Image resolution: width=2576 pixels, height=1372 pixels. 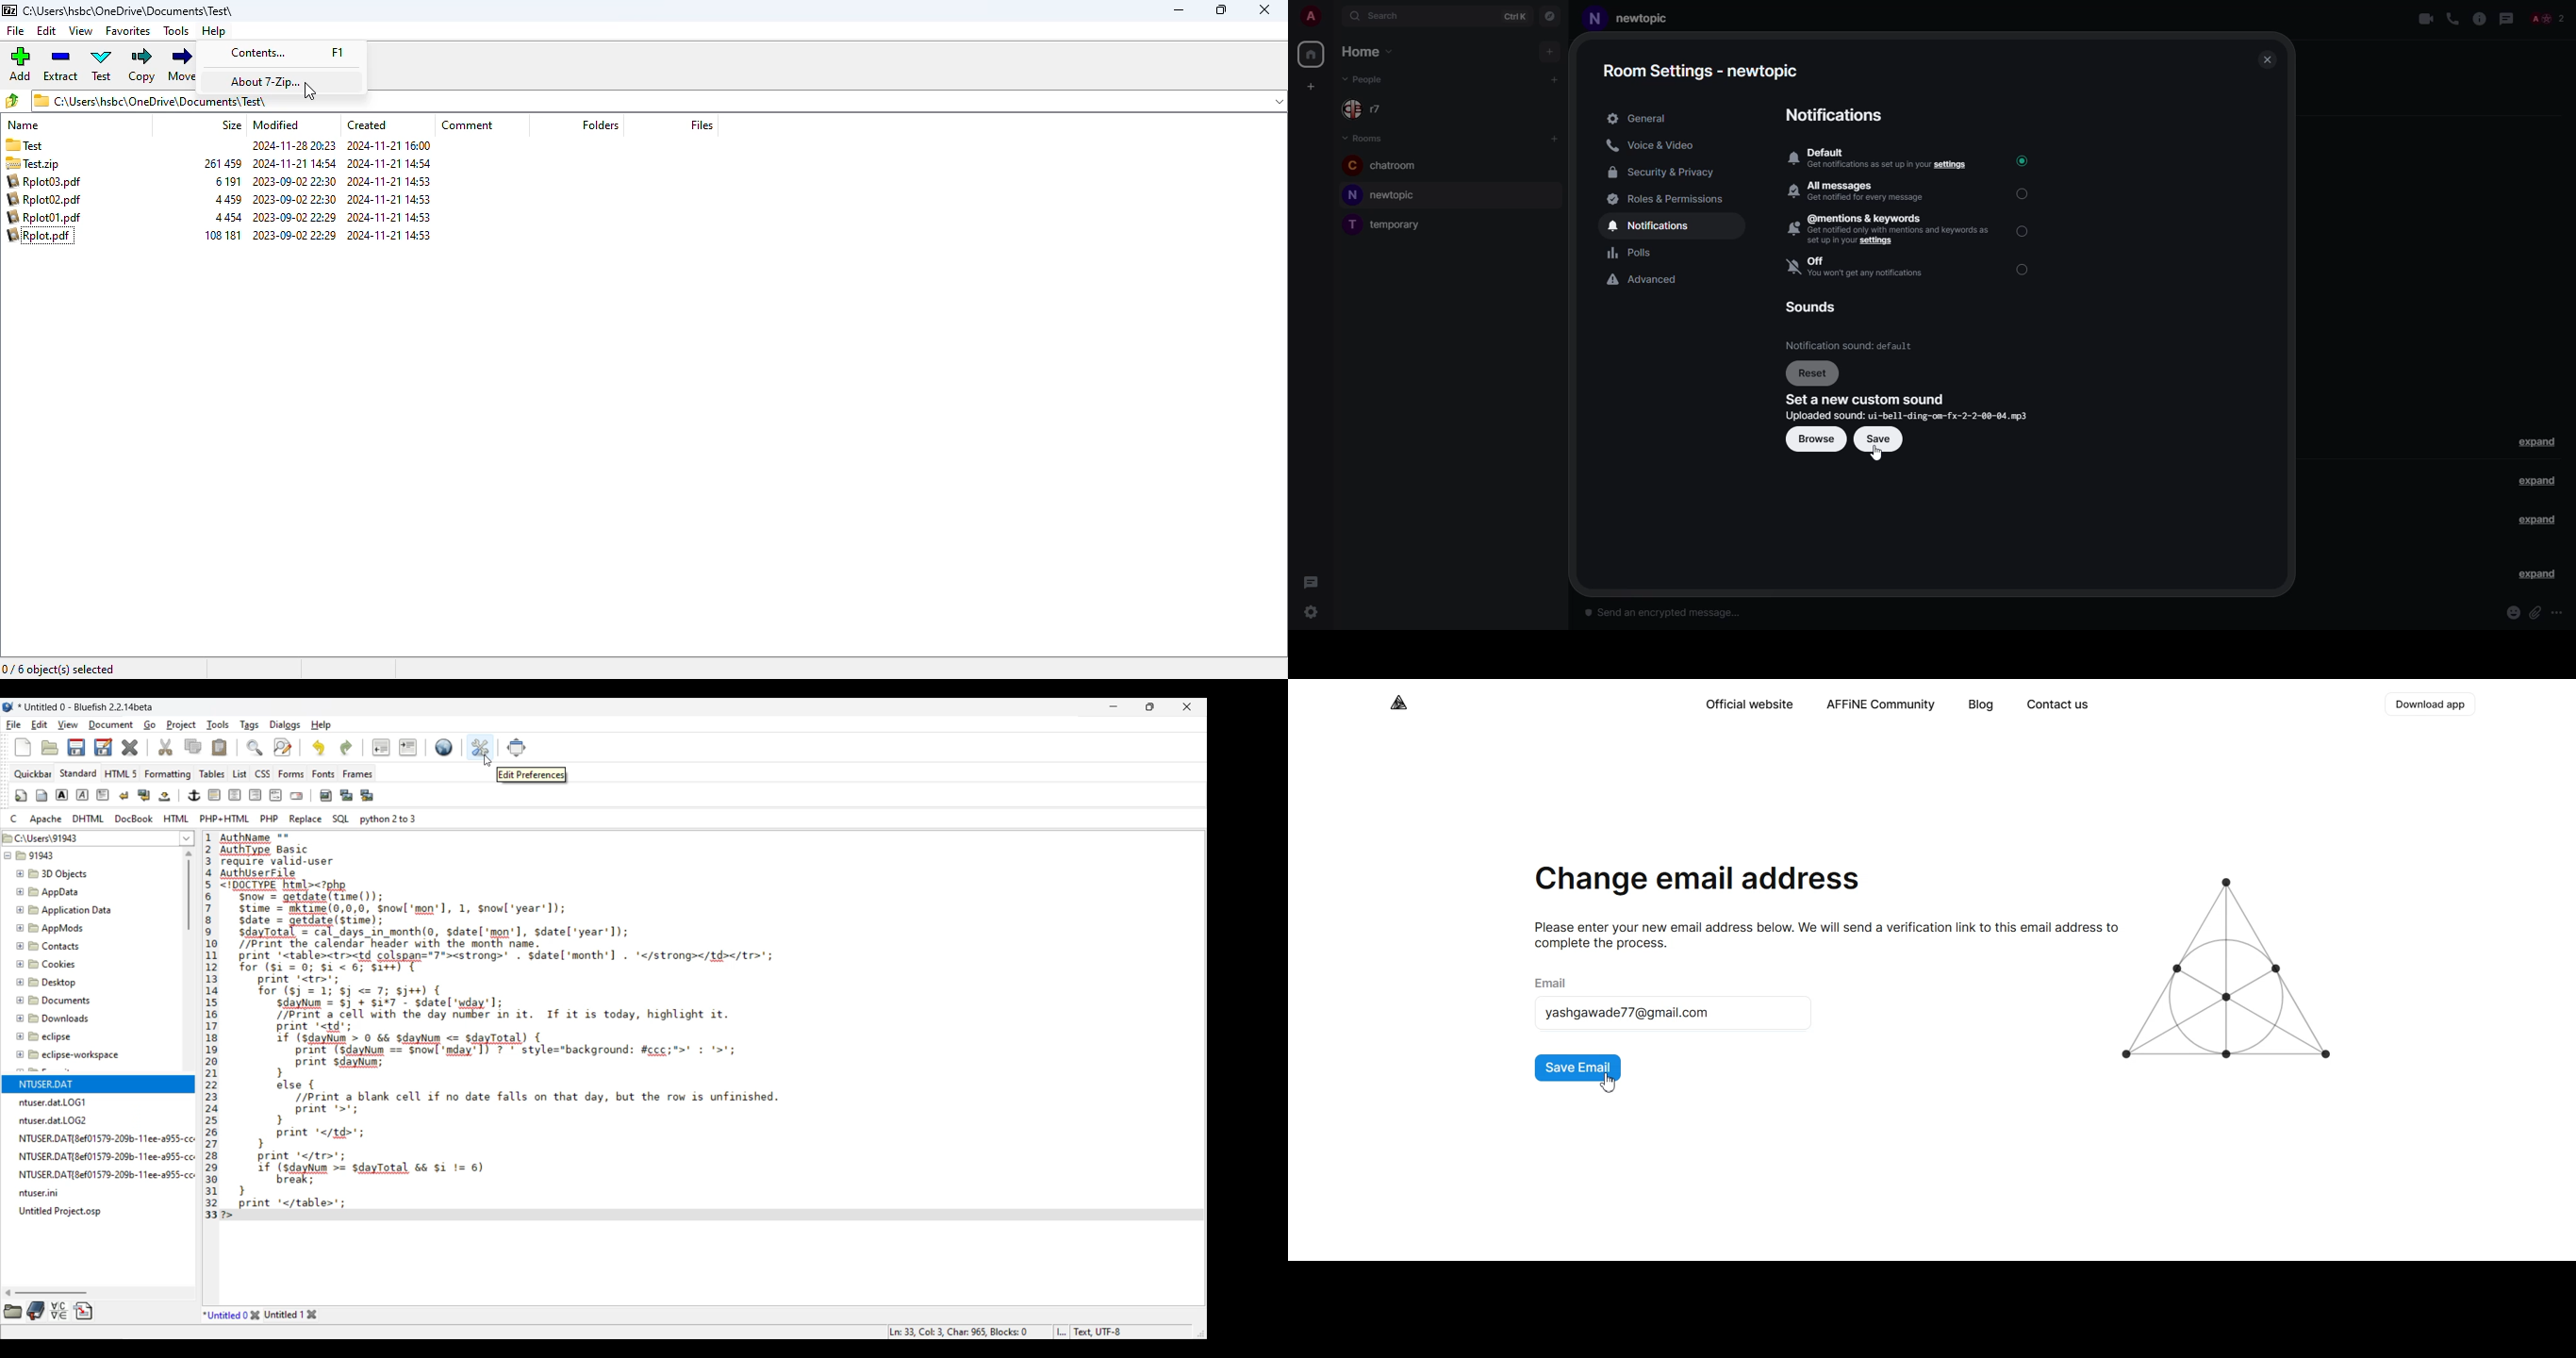 I want to click on rooms, so click(x=1365, y=138).